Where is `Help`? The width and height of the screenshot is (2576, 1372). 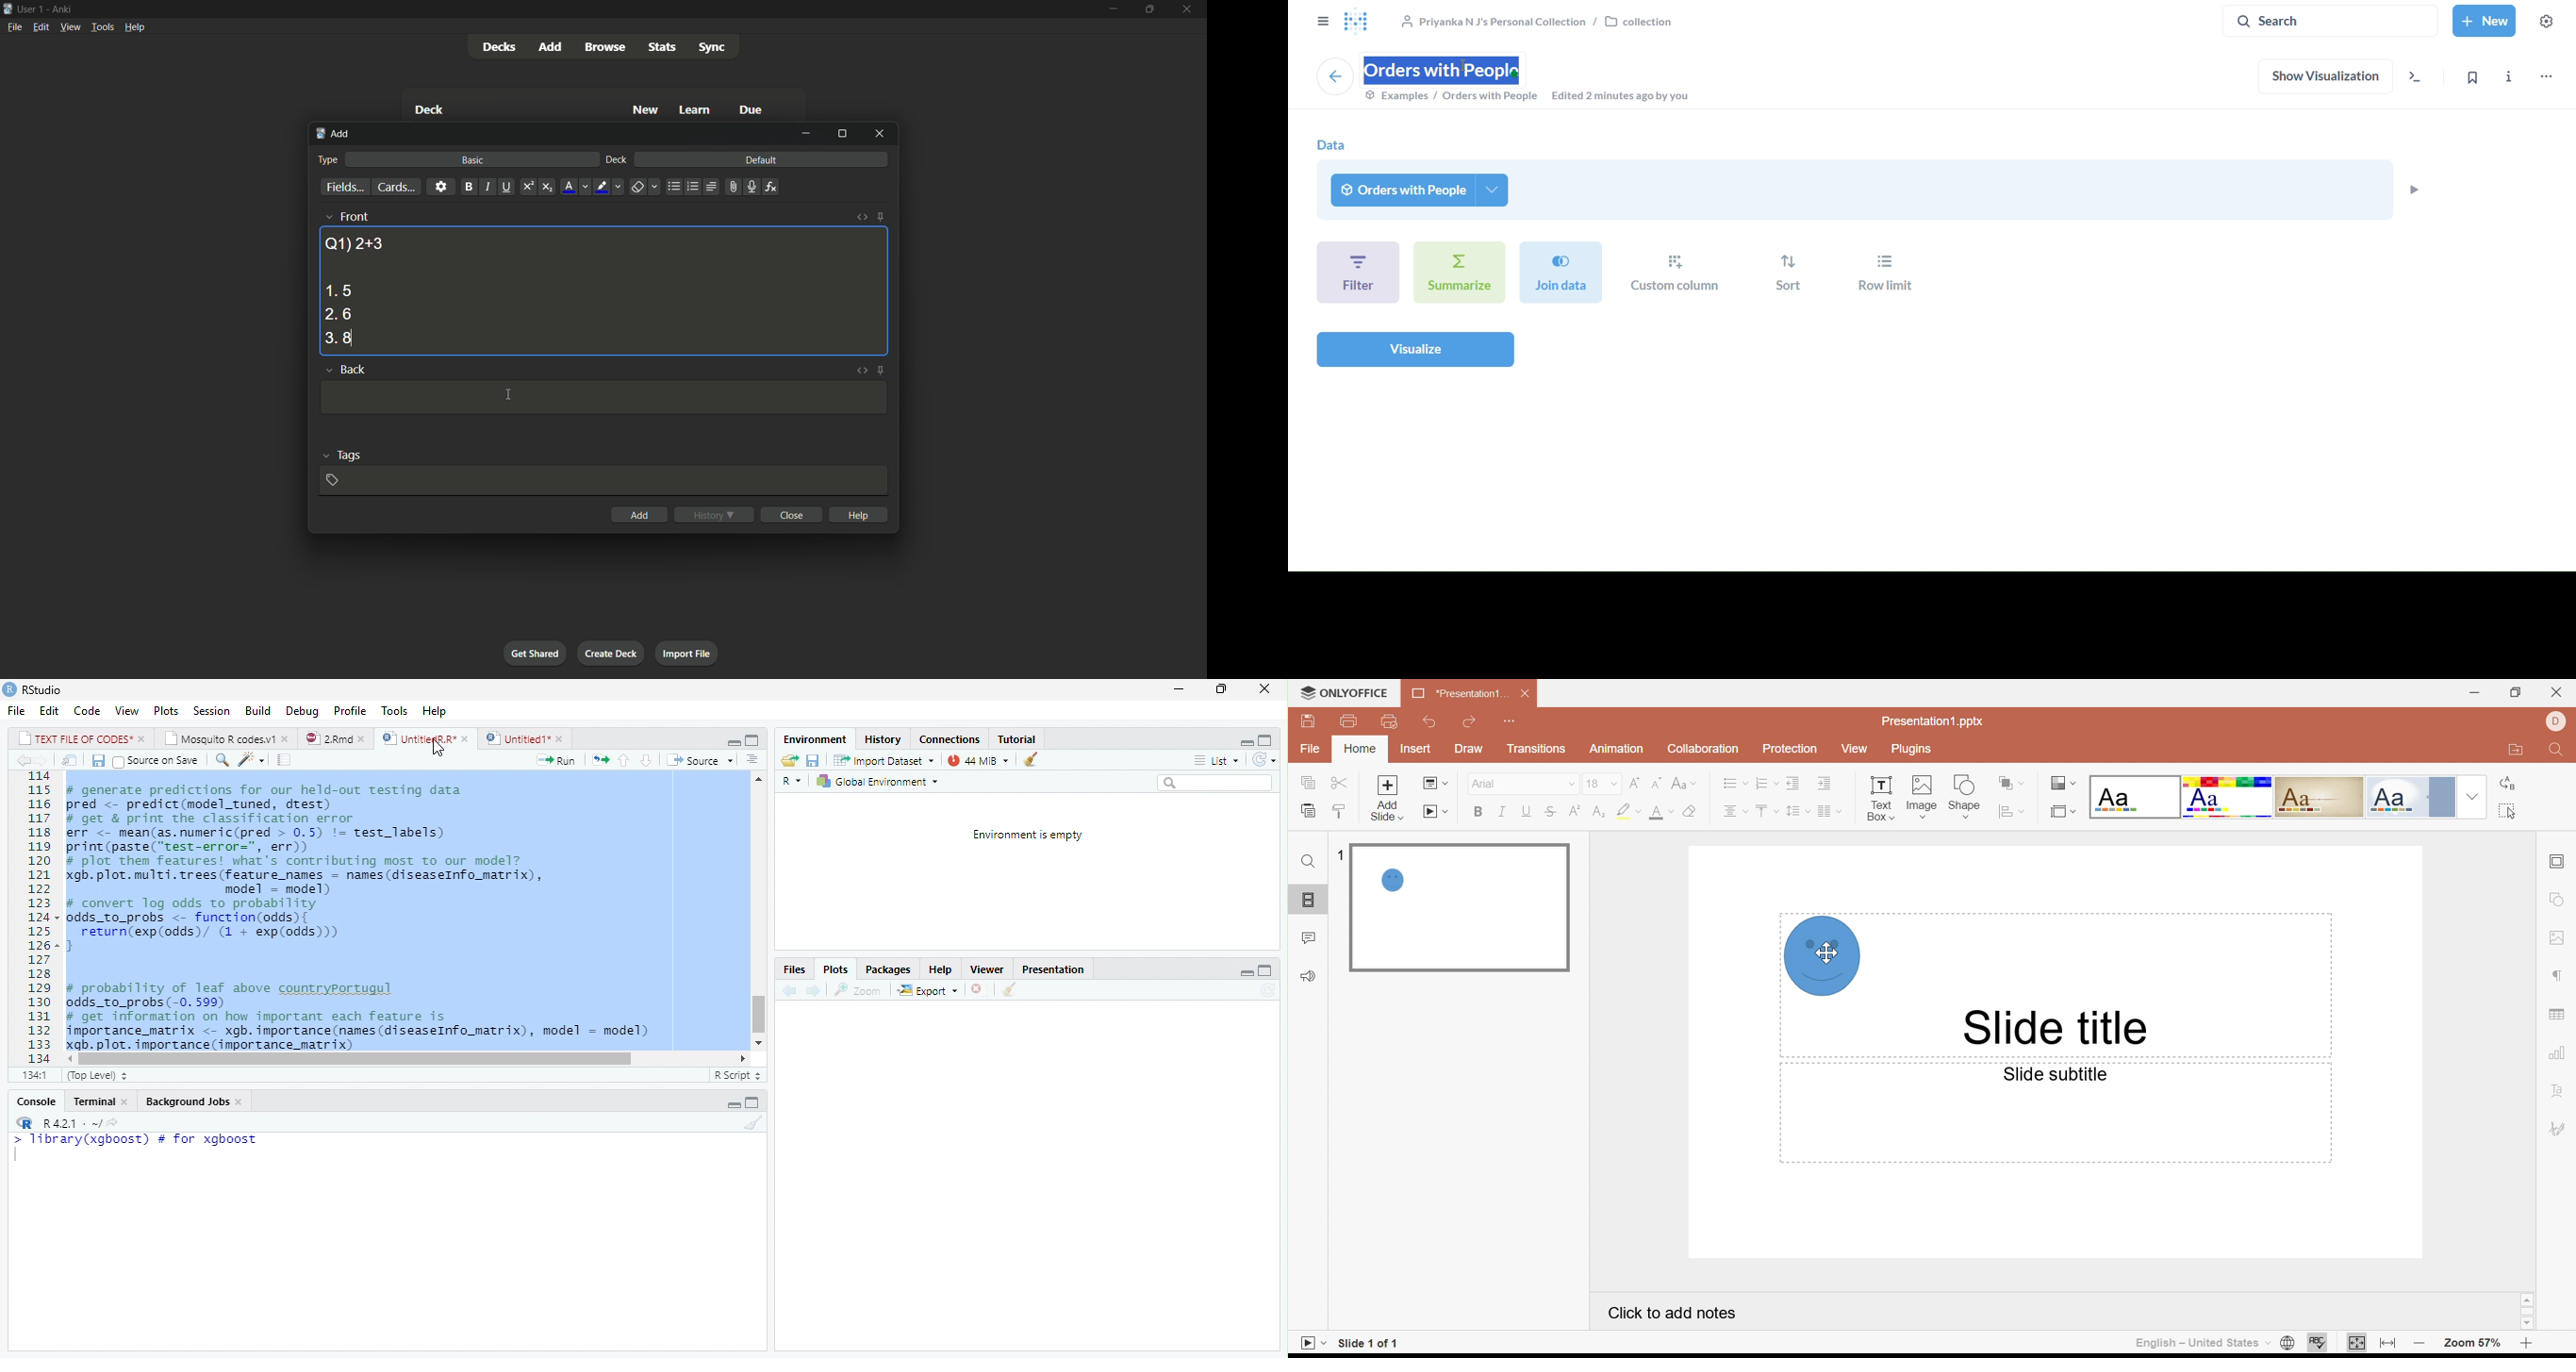
Help is located at coordinates (938, 969).